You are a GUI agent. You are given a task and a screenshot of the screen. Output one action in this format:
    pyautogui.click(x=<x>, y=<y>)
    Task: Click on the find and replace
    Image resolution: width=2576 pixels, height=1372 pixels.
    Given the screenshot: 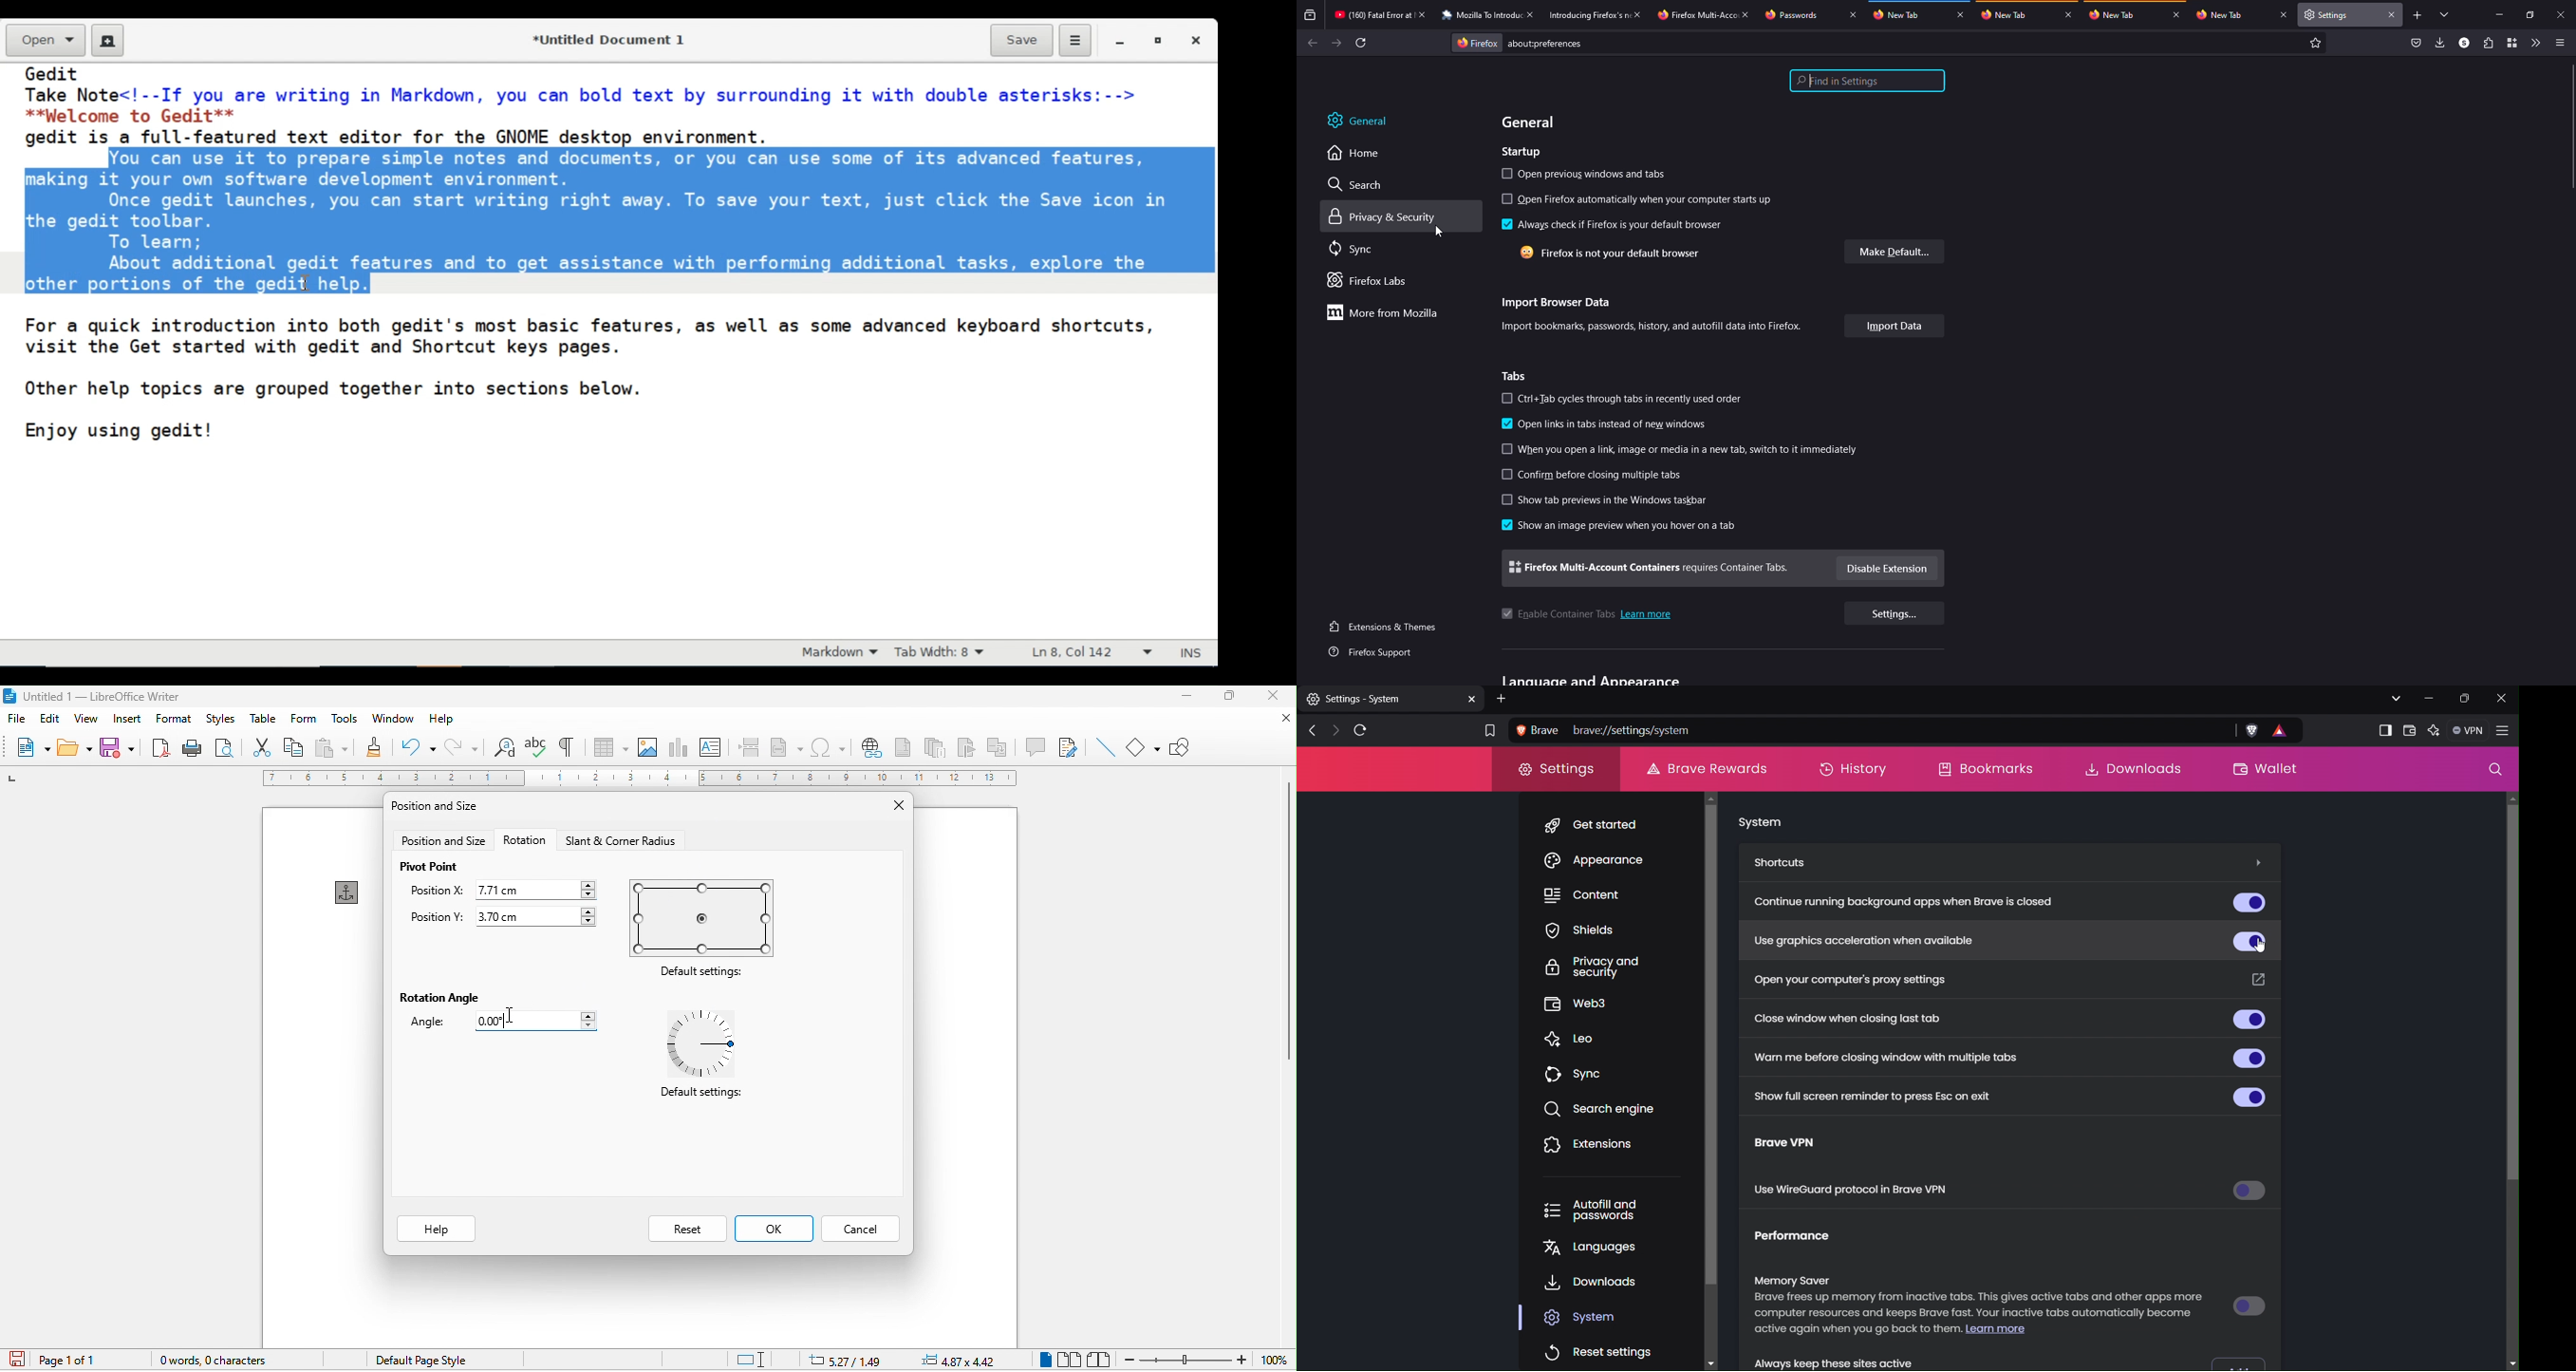 What is the action you would take?
    pyautogui.click(x=505, y=747)
    